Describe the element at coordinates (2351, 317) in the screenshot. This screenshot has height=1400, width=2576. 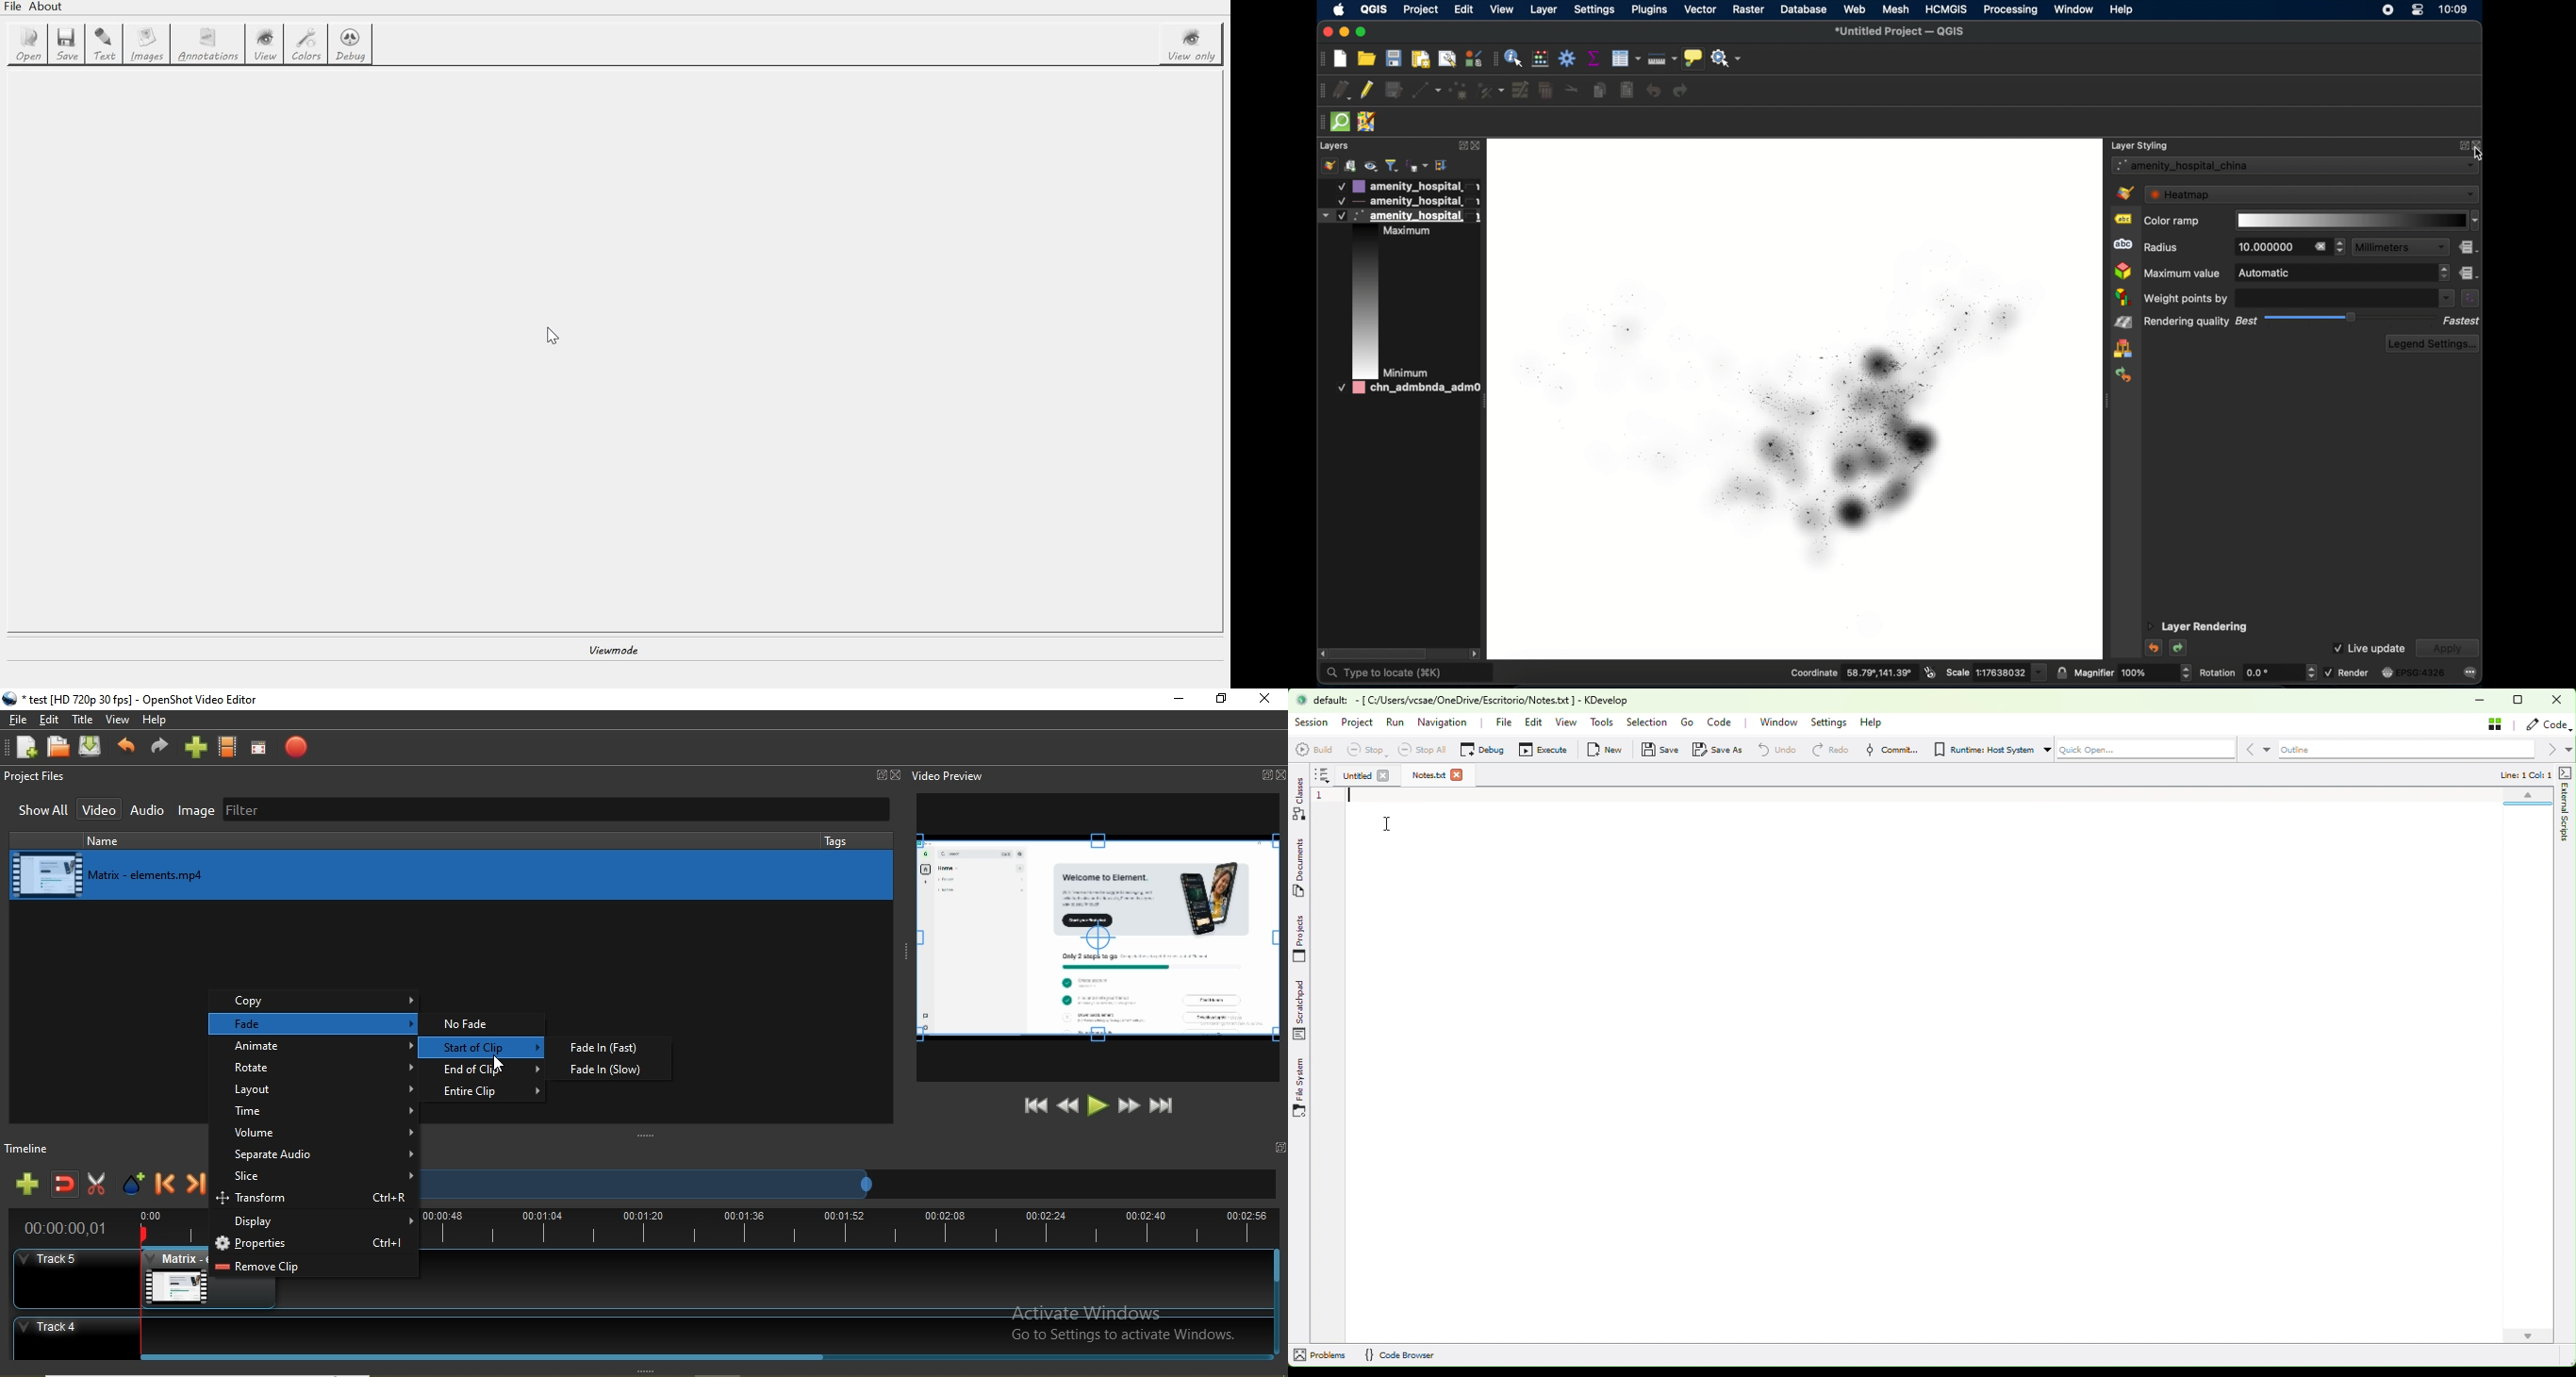
I see `slider` at that location.